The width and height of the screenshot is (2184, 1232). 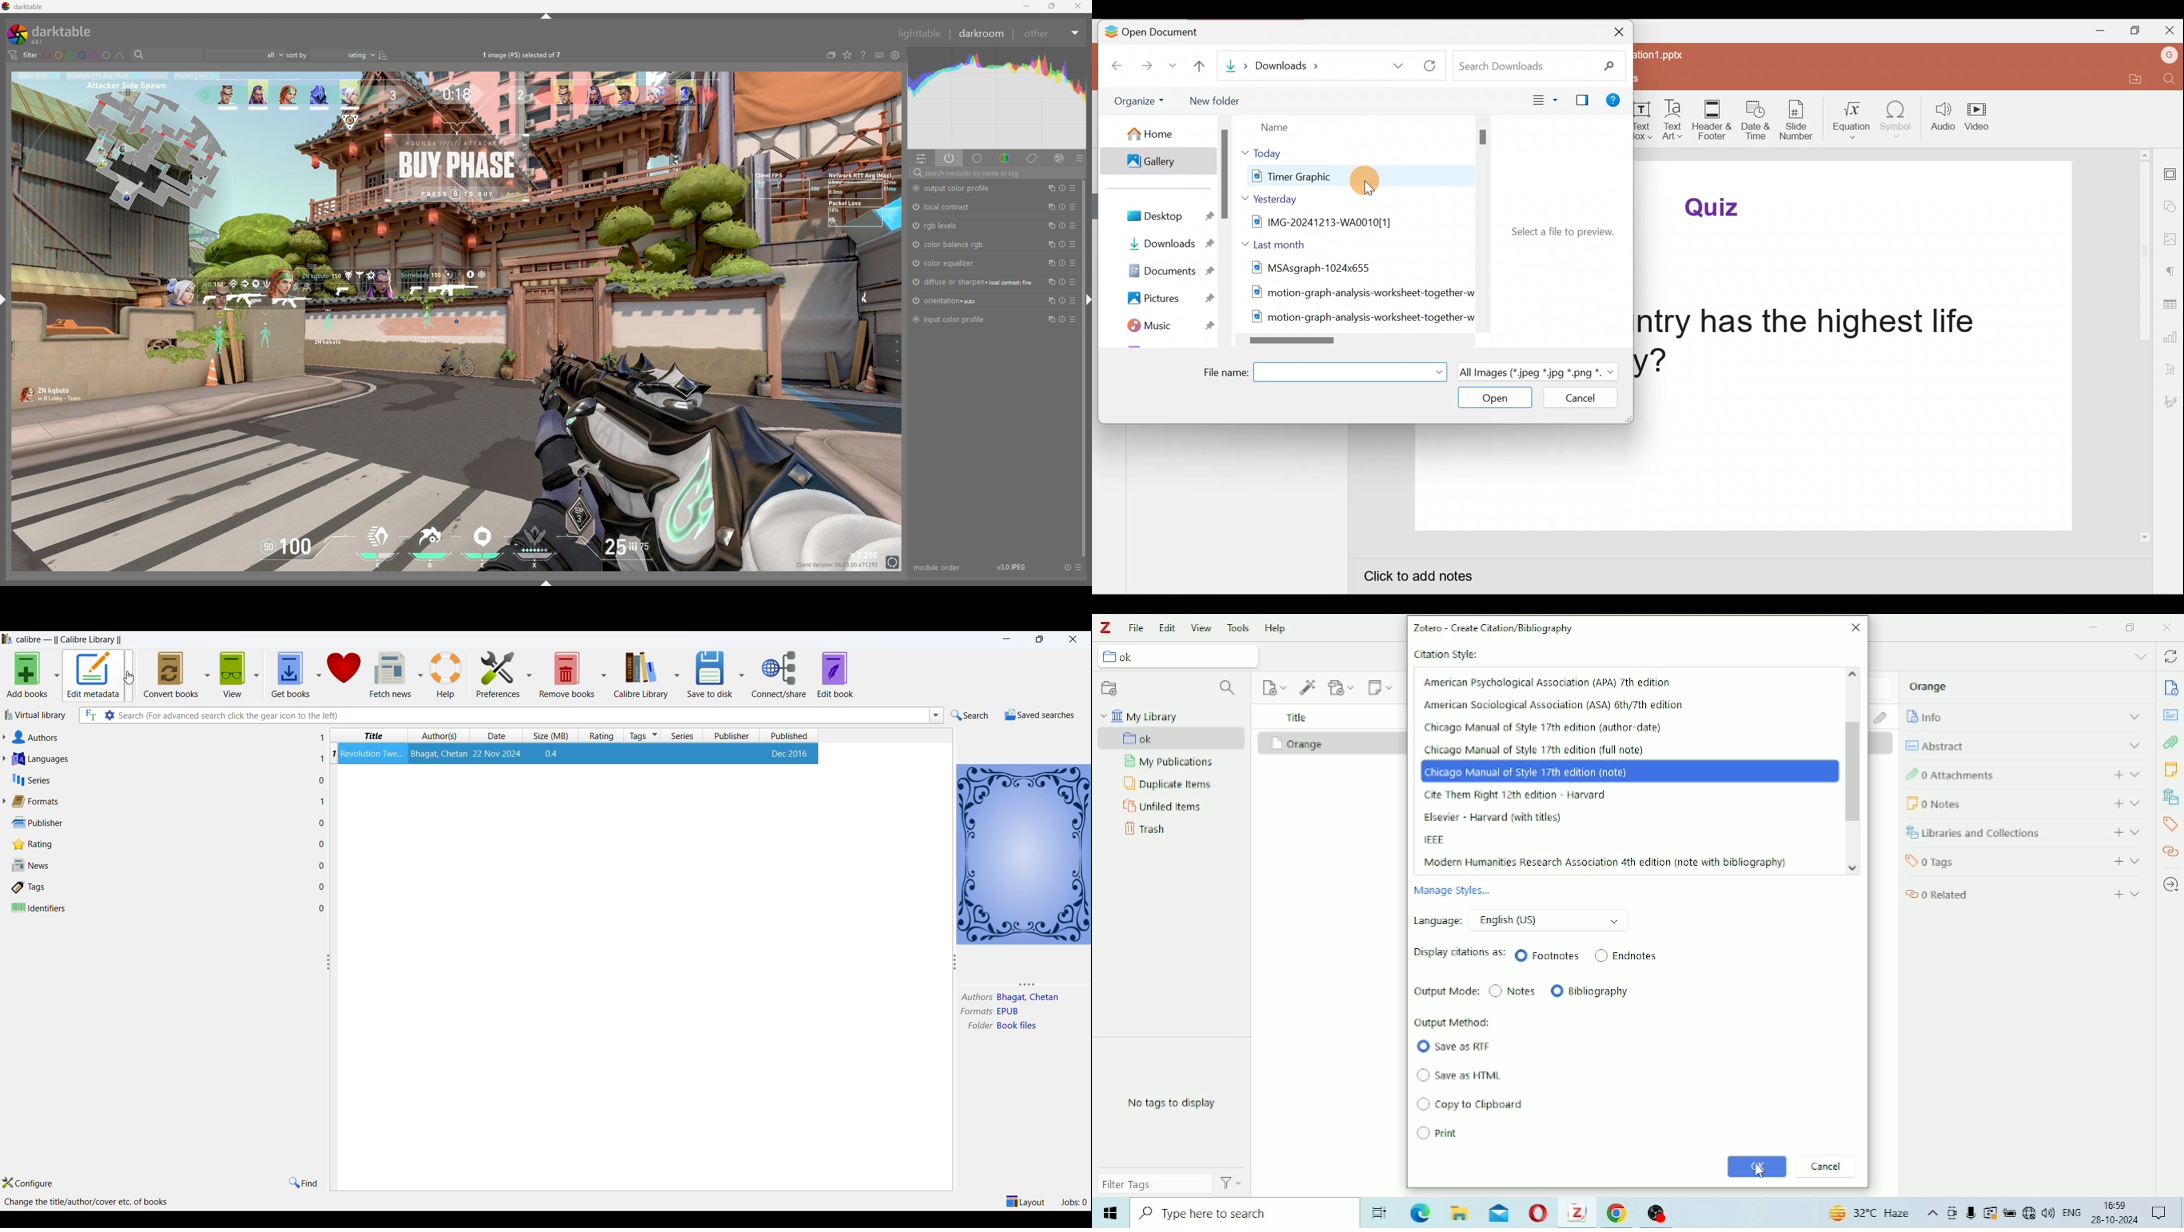 What do you see at coordinates (978, 158) in the screenshot?
I see `base` at bounding box center [978, 158].